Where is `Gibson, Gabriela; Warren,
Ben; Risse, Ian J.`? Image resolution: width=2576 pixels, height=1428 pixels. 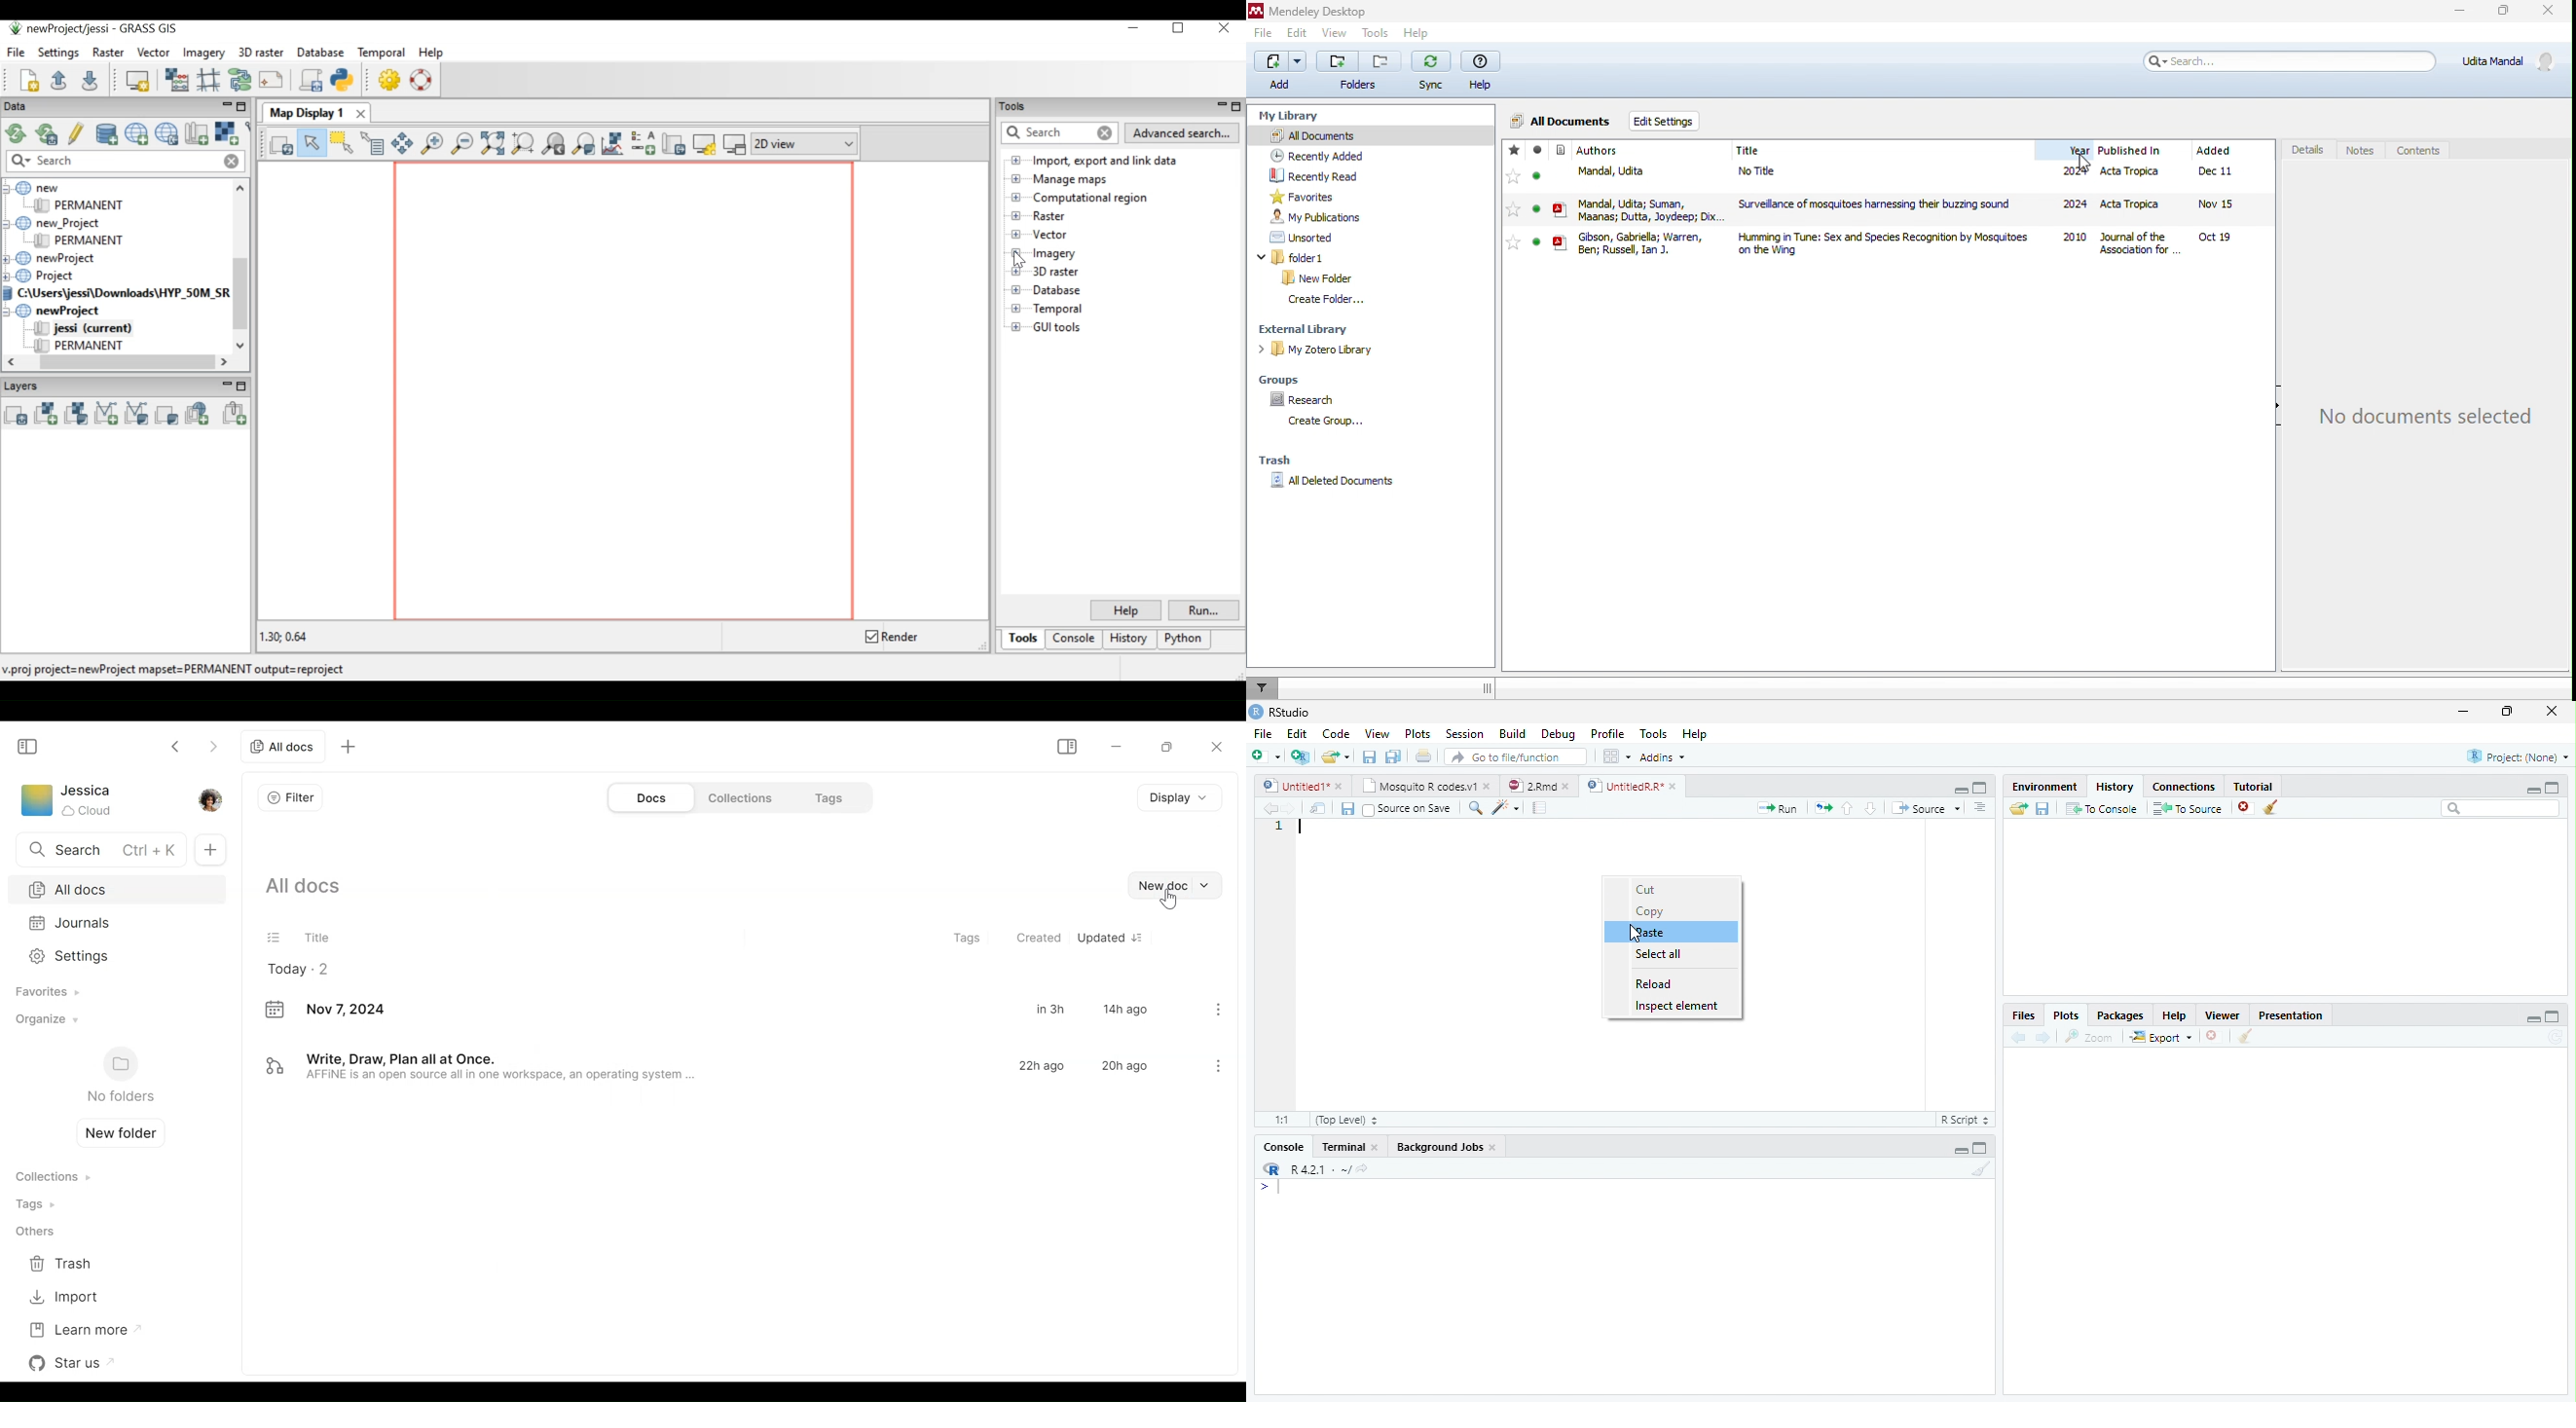
Gibson, Gabriela; Warren,
Ben; Risse, Ian J. is located at coordinates (1644, 247).